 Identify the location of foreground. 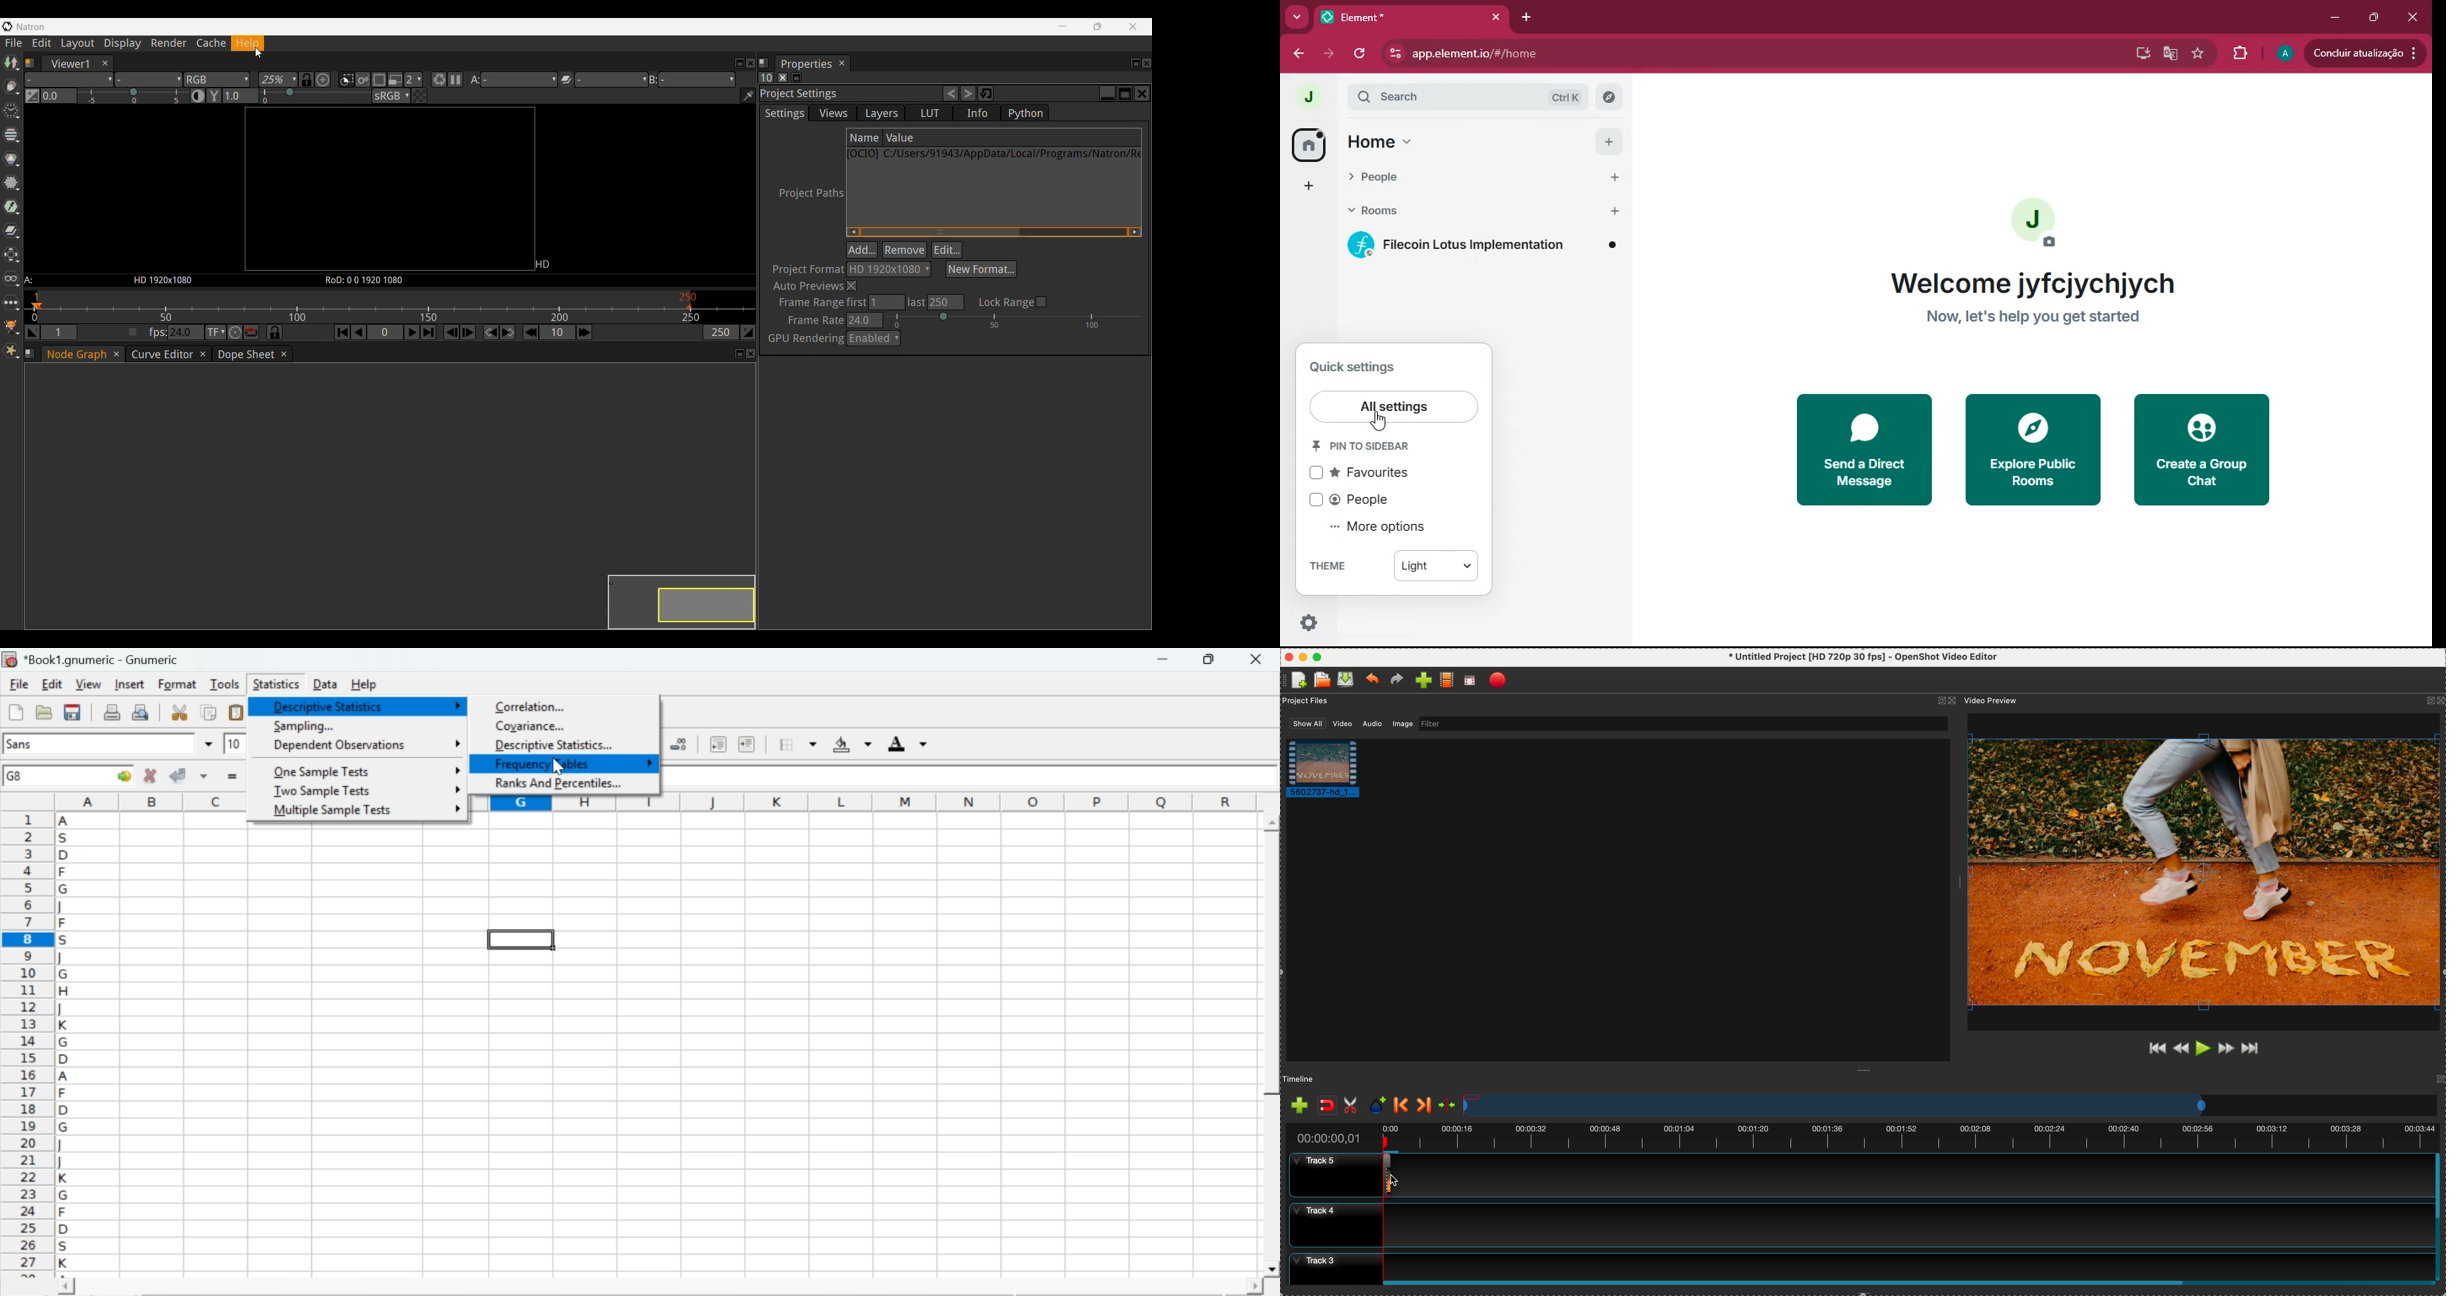
(908, 743).